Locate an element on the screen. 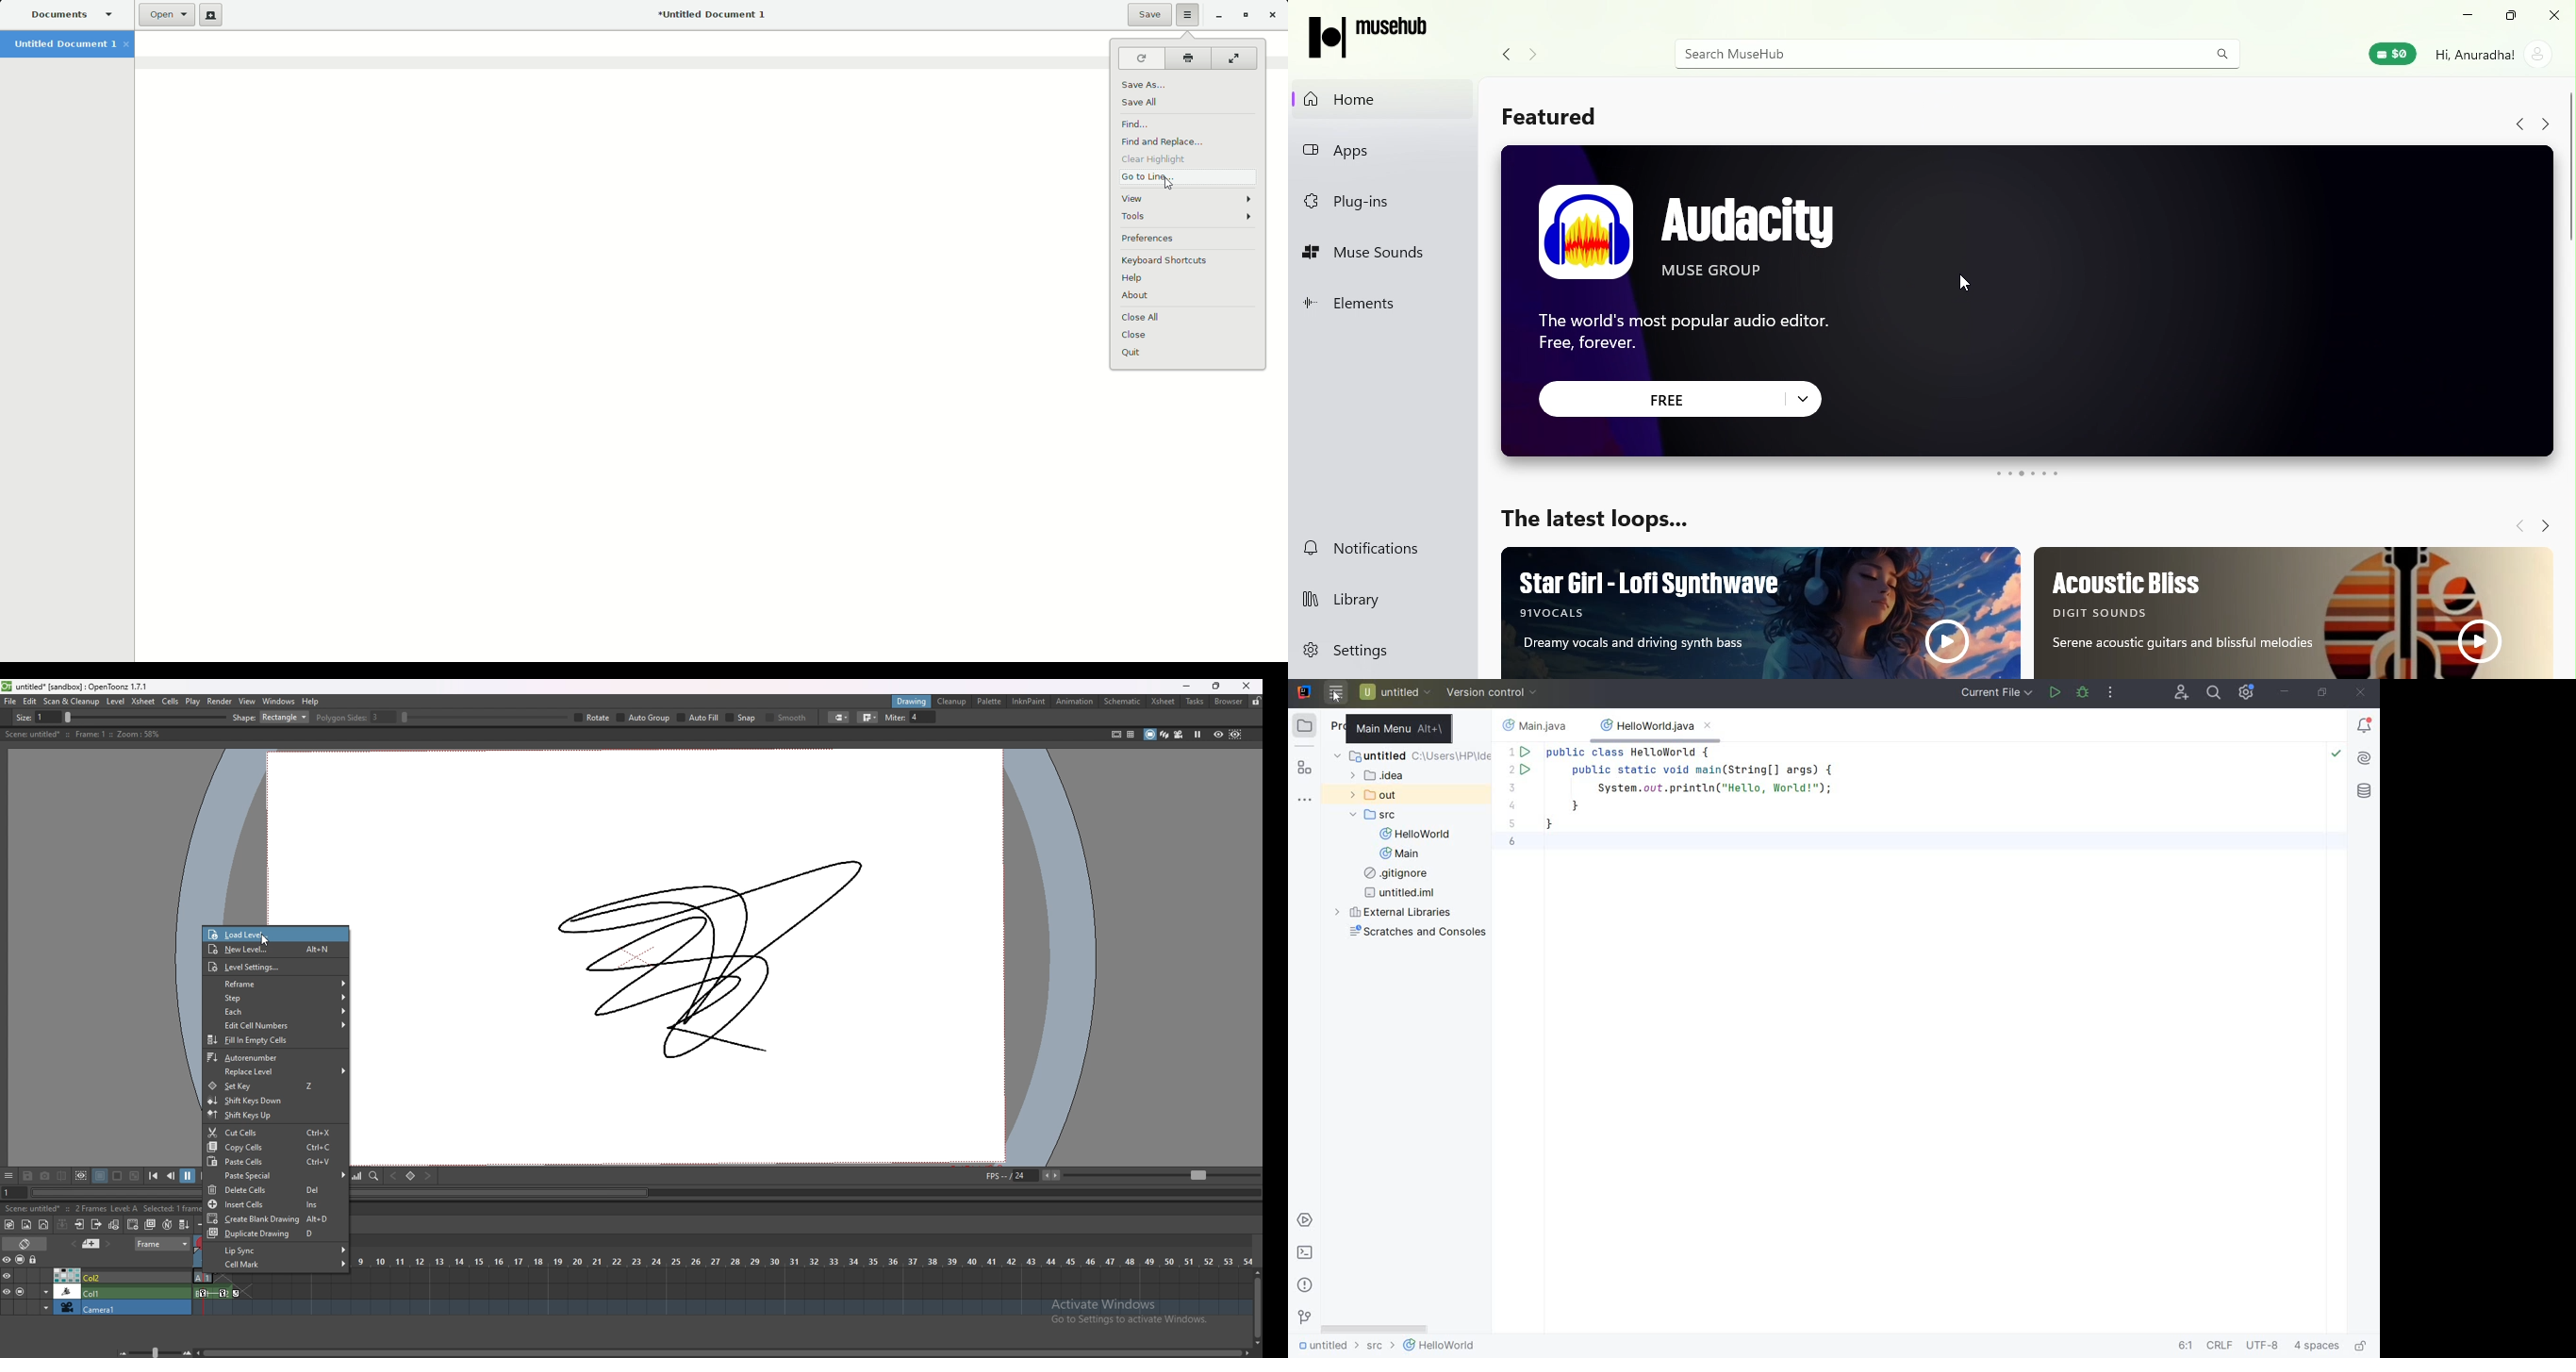  new toonz raster level is located at coordinates (10, 1224).